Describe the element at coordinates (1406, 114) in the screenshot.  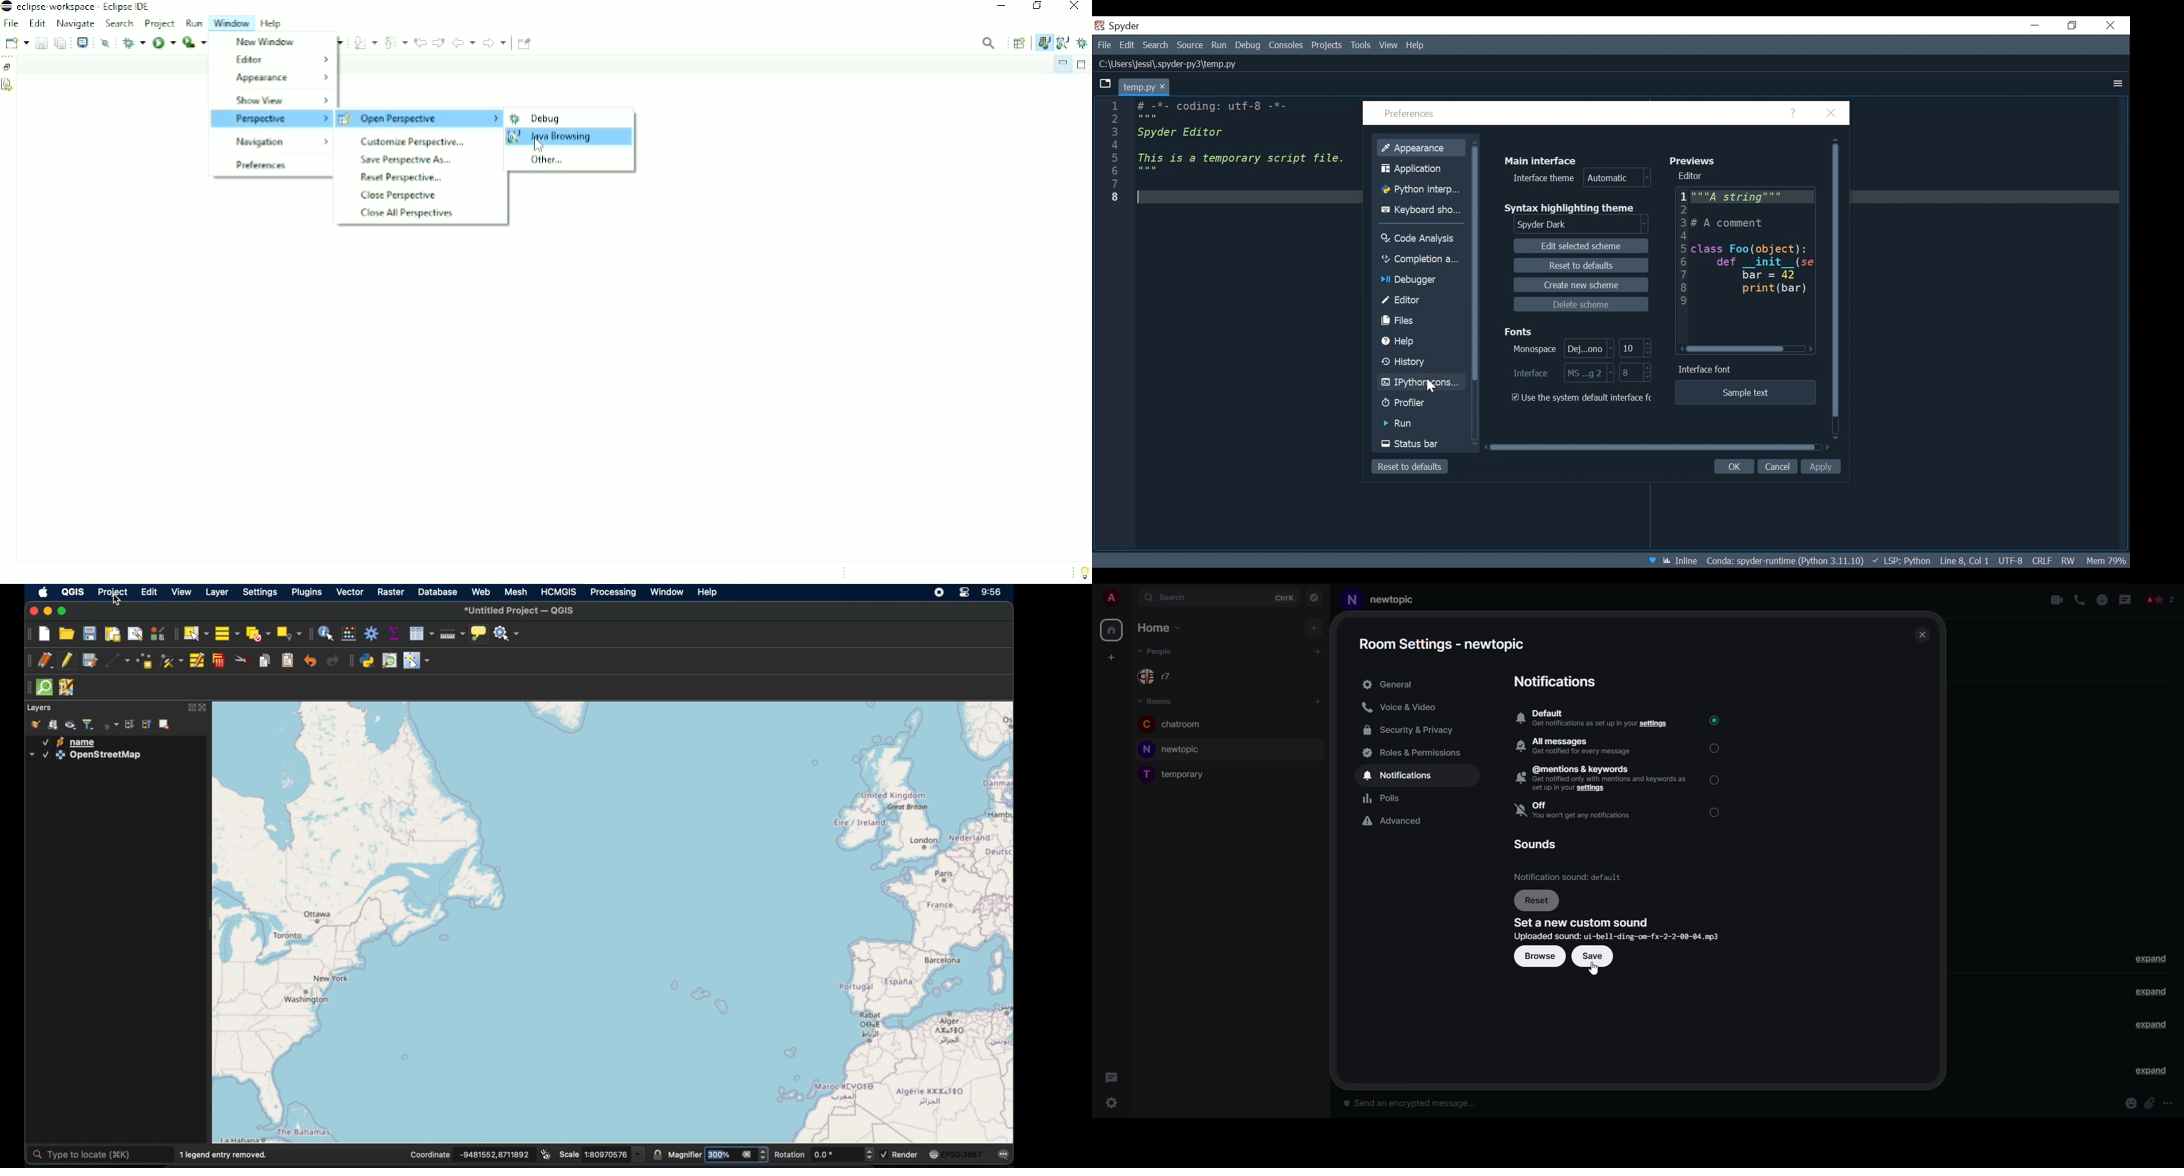
I see `Preferences` at that location.